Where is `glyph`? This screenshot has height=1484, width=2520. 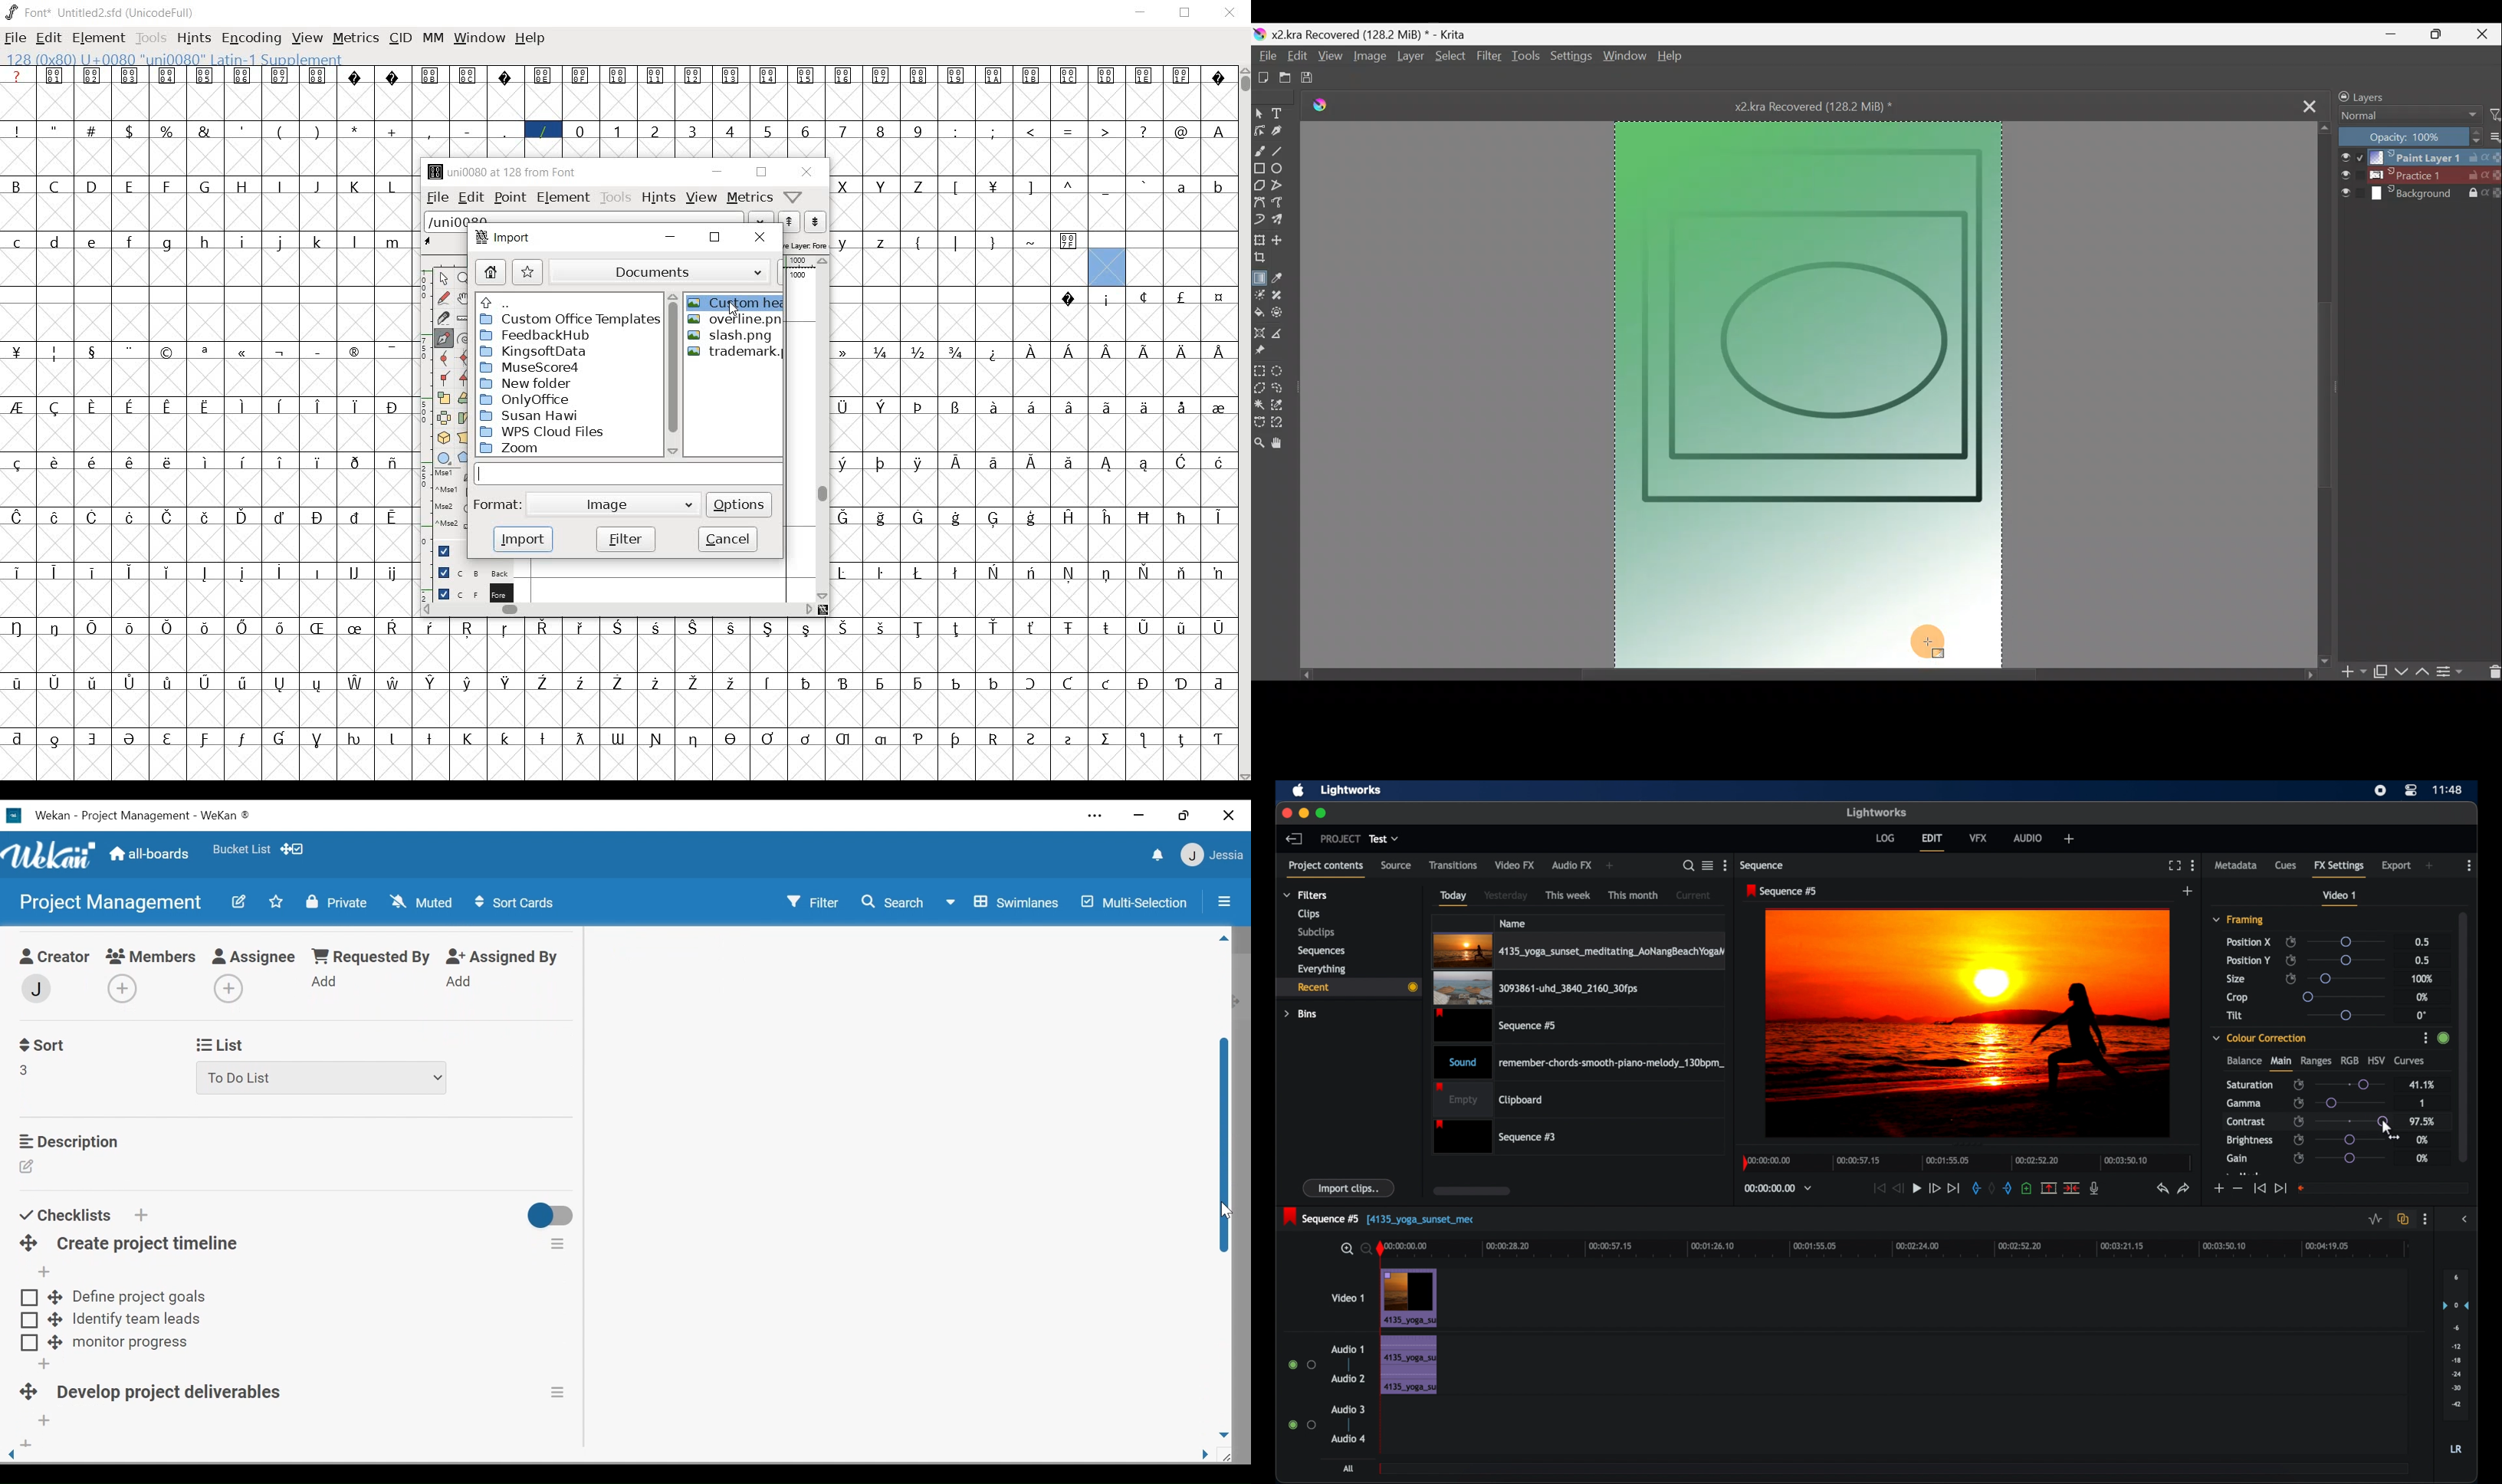
glyph is located at coordinates (356, 683).